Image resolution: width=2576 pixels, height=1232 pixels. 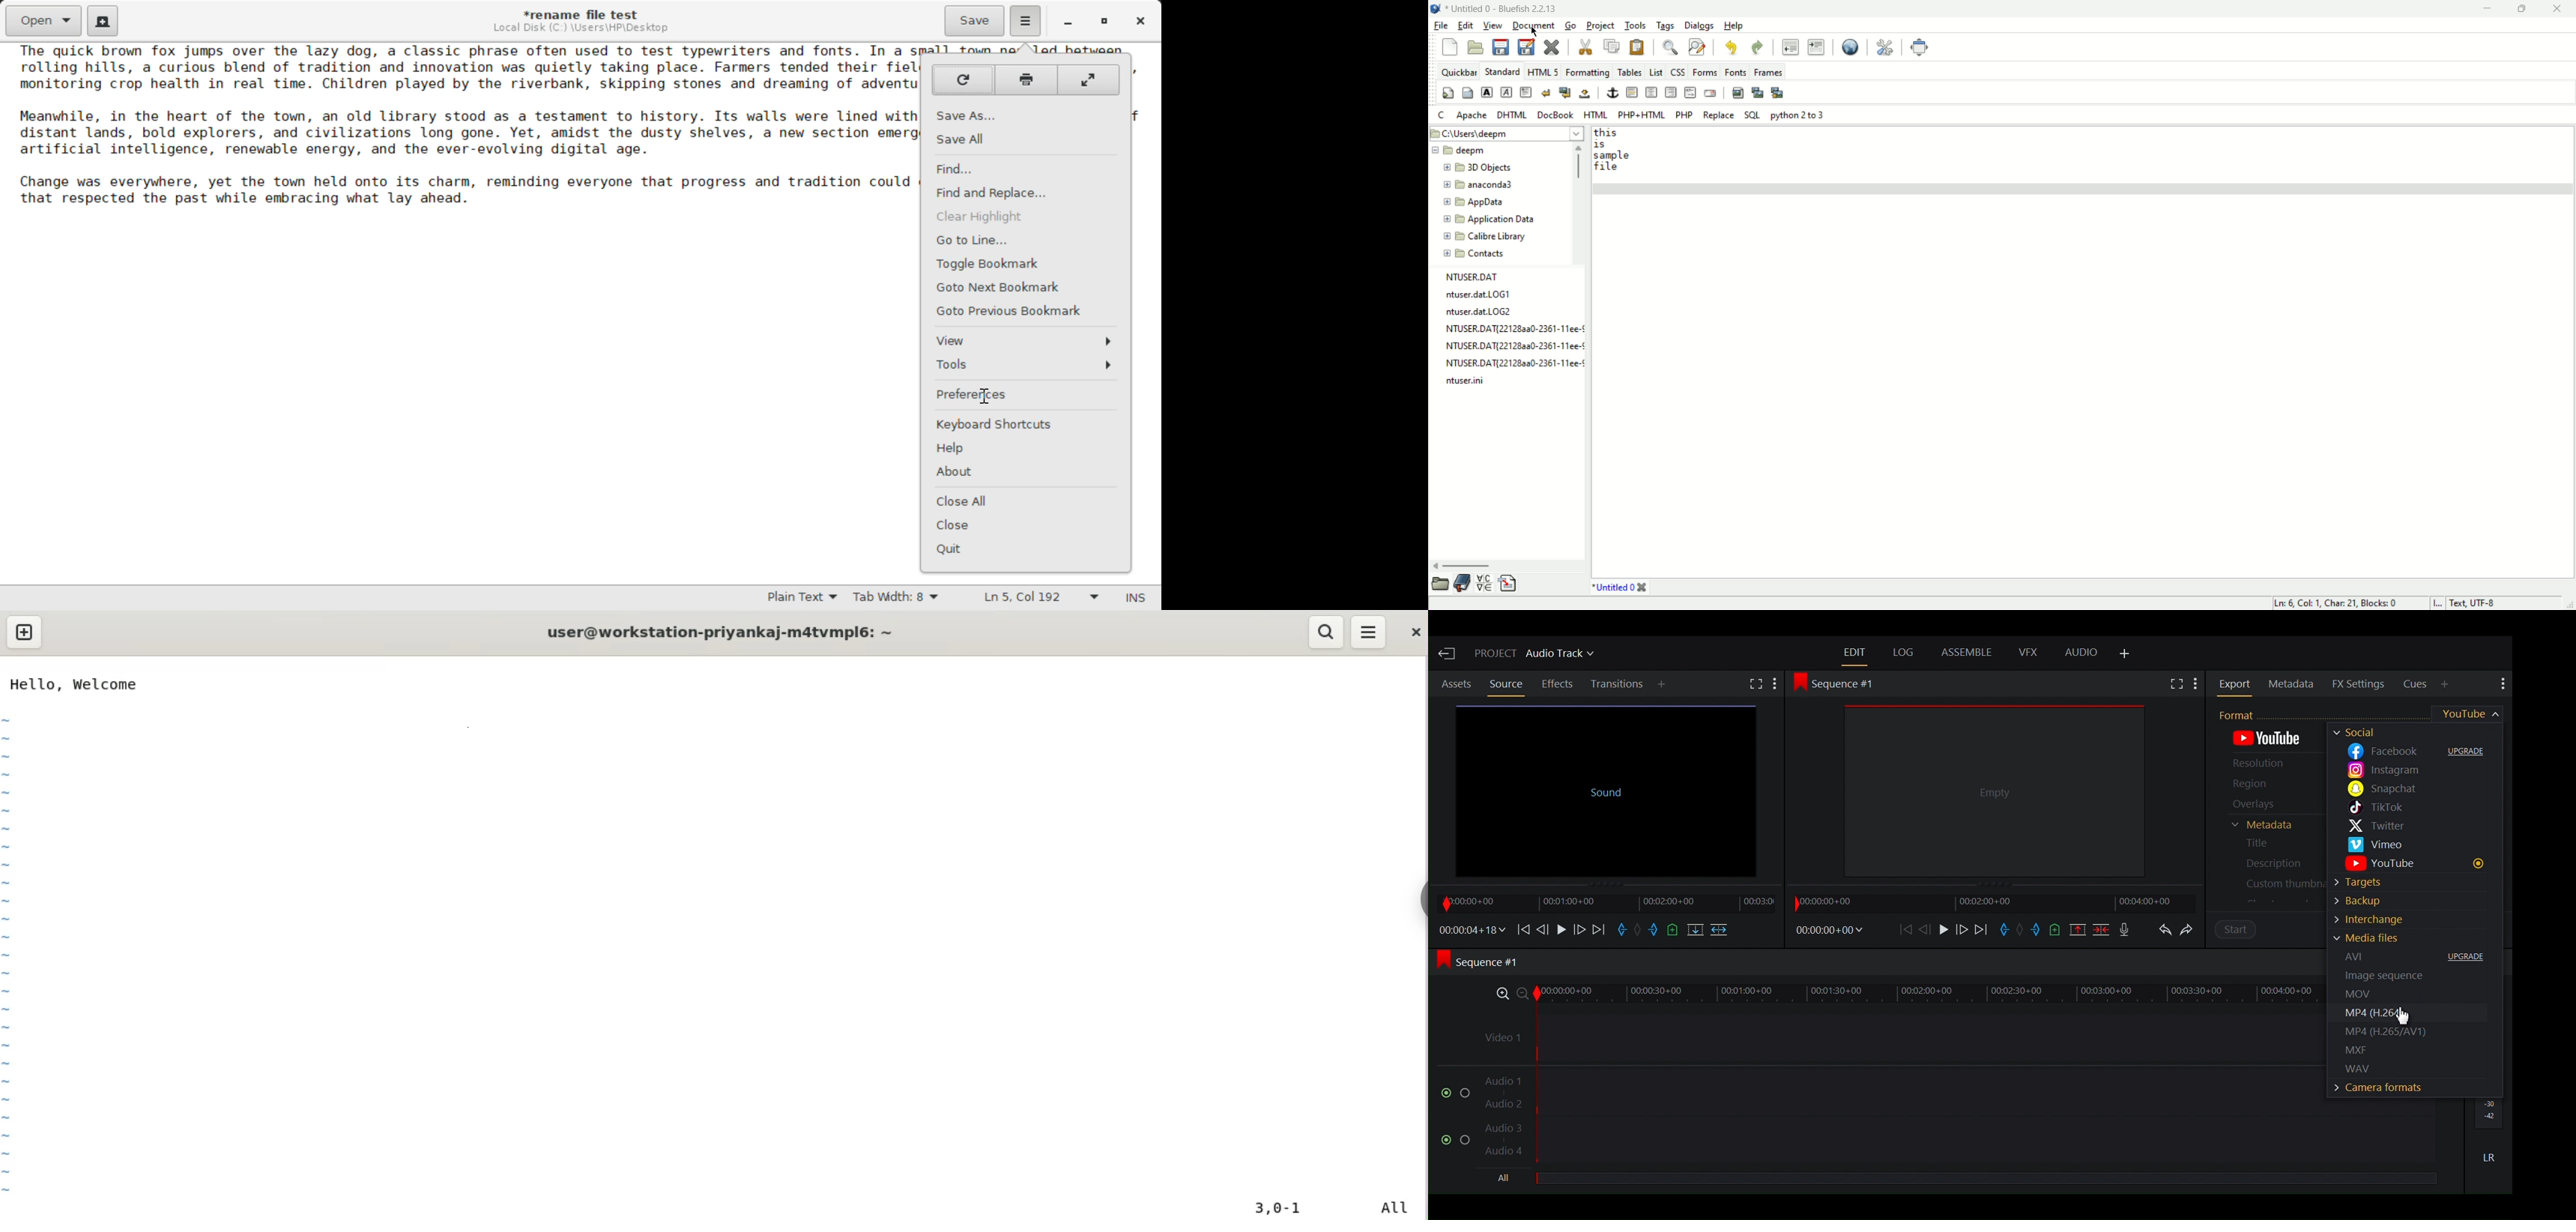 What do you see at coordinates (1026, 263) in the screenshot?
I see `Toggle Bookmark` at bounding box center [1026, 263].